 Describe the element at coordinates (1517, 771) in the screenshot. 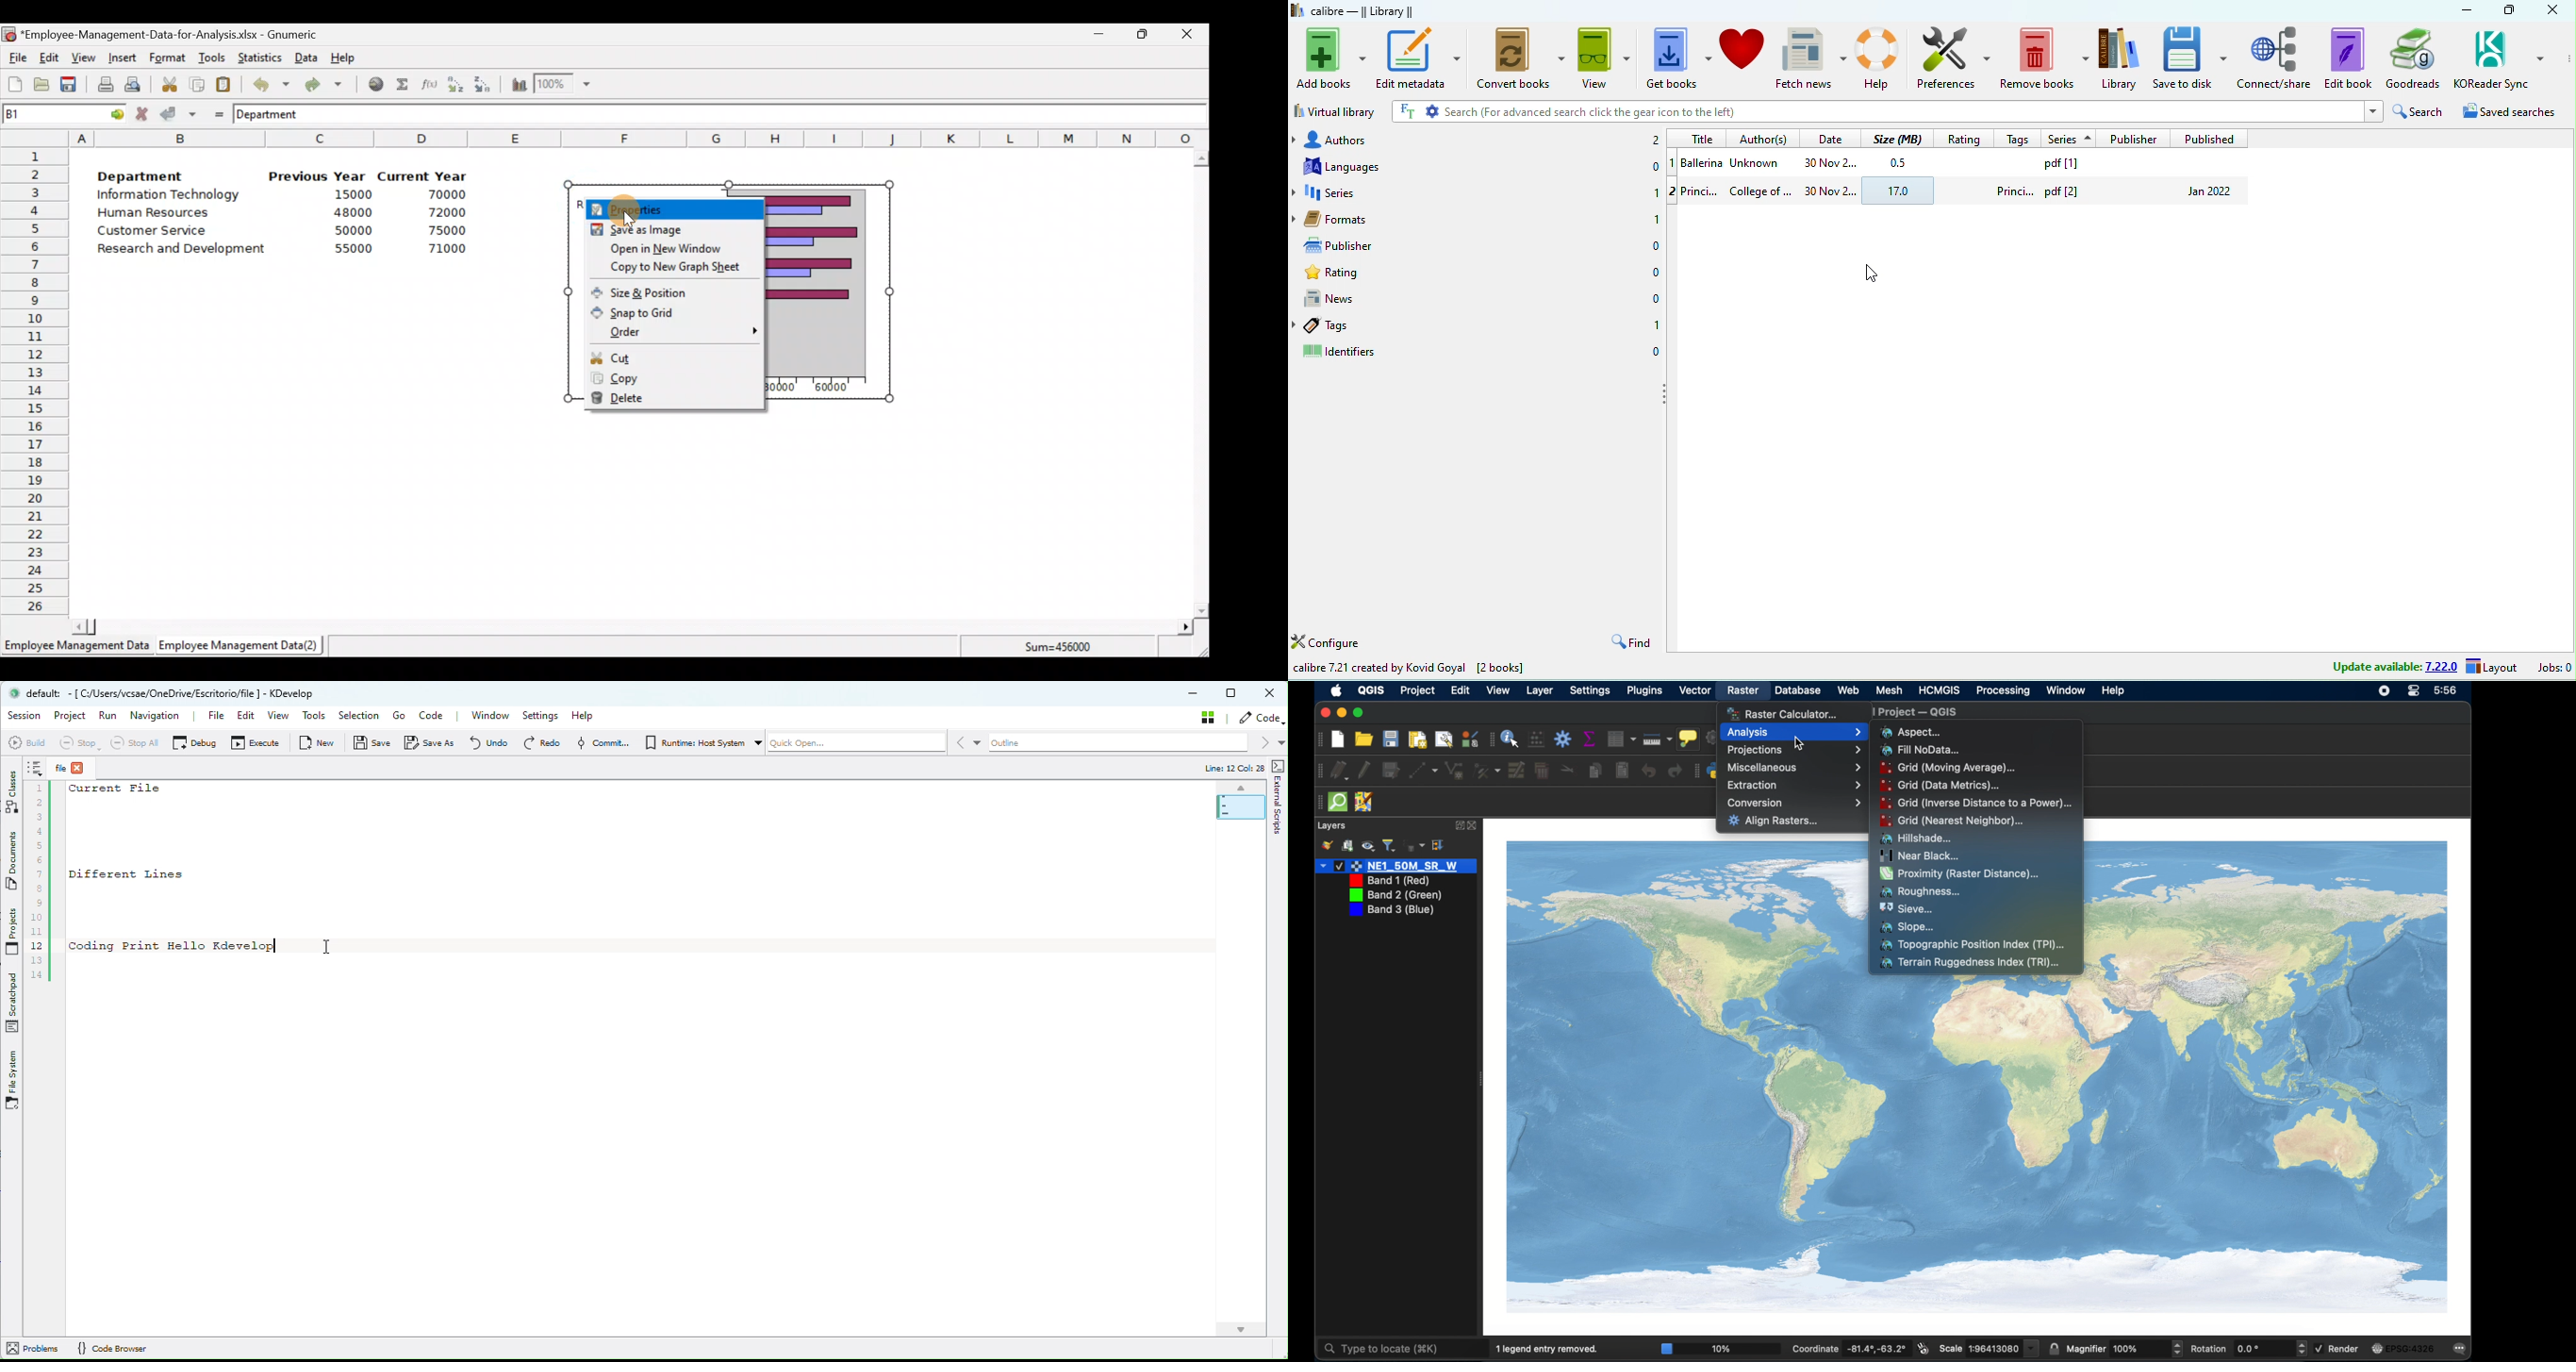

I see `modify attributes` at that location.